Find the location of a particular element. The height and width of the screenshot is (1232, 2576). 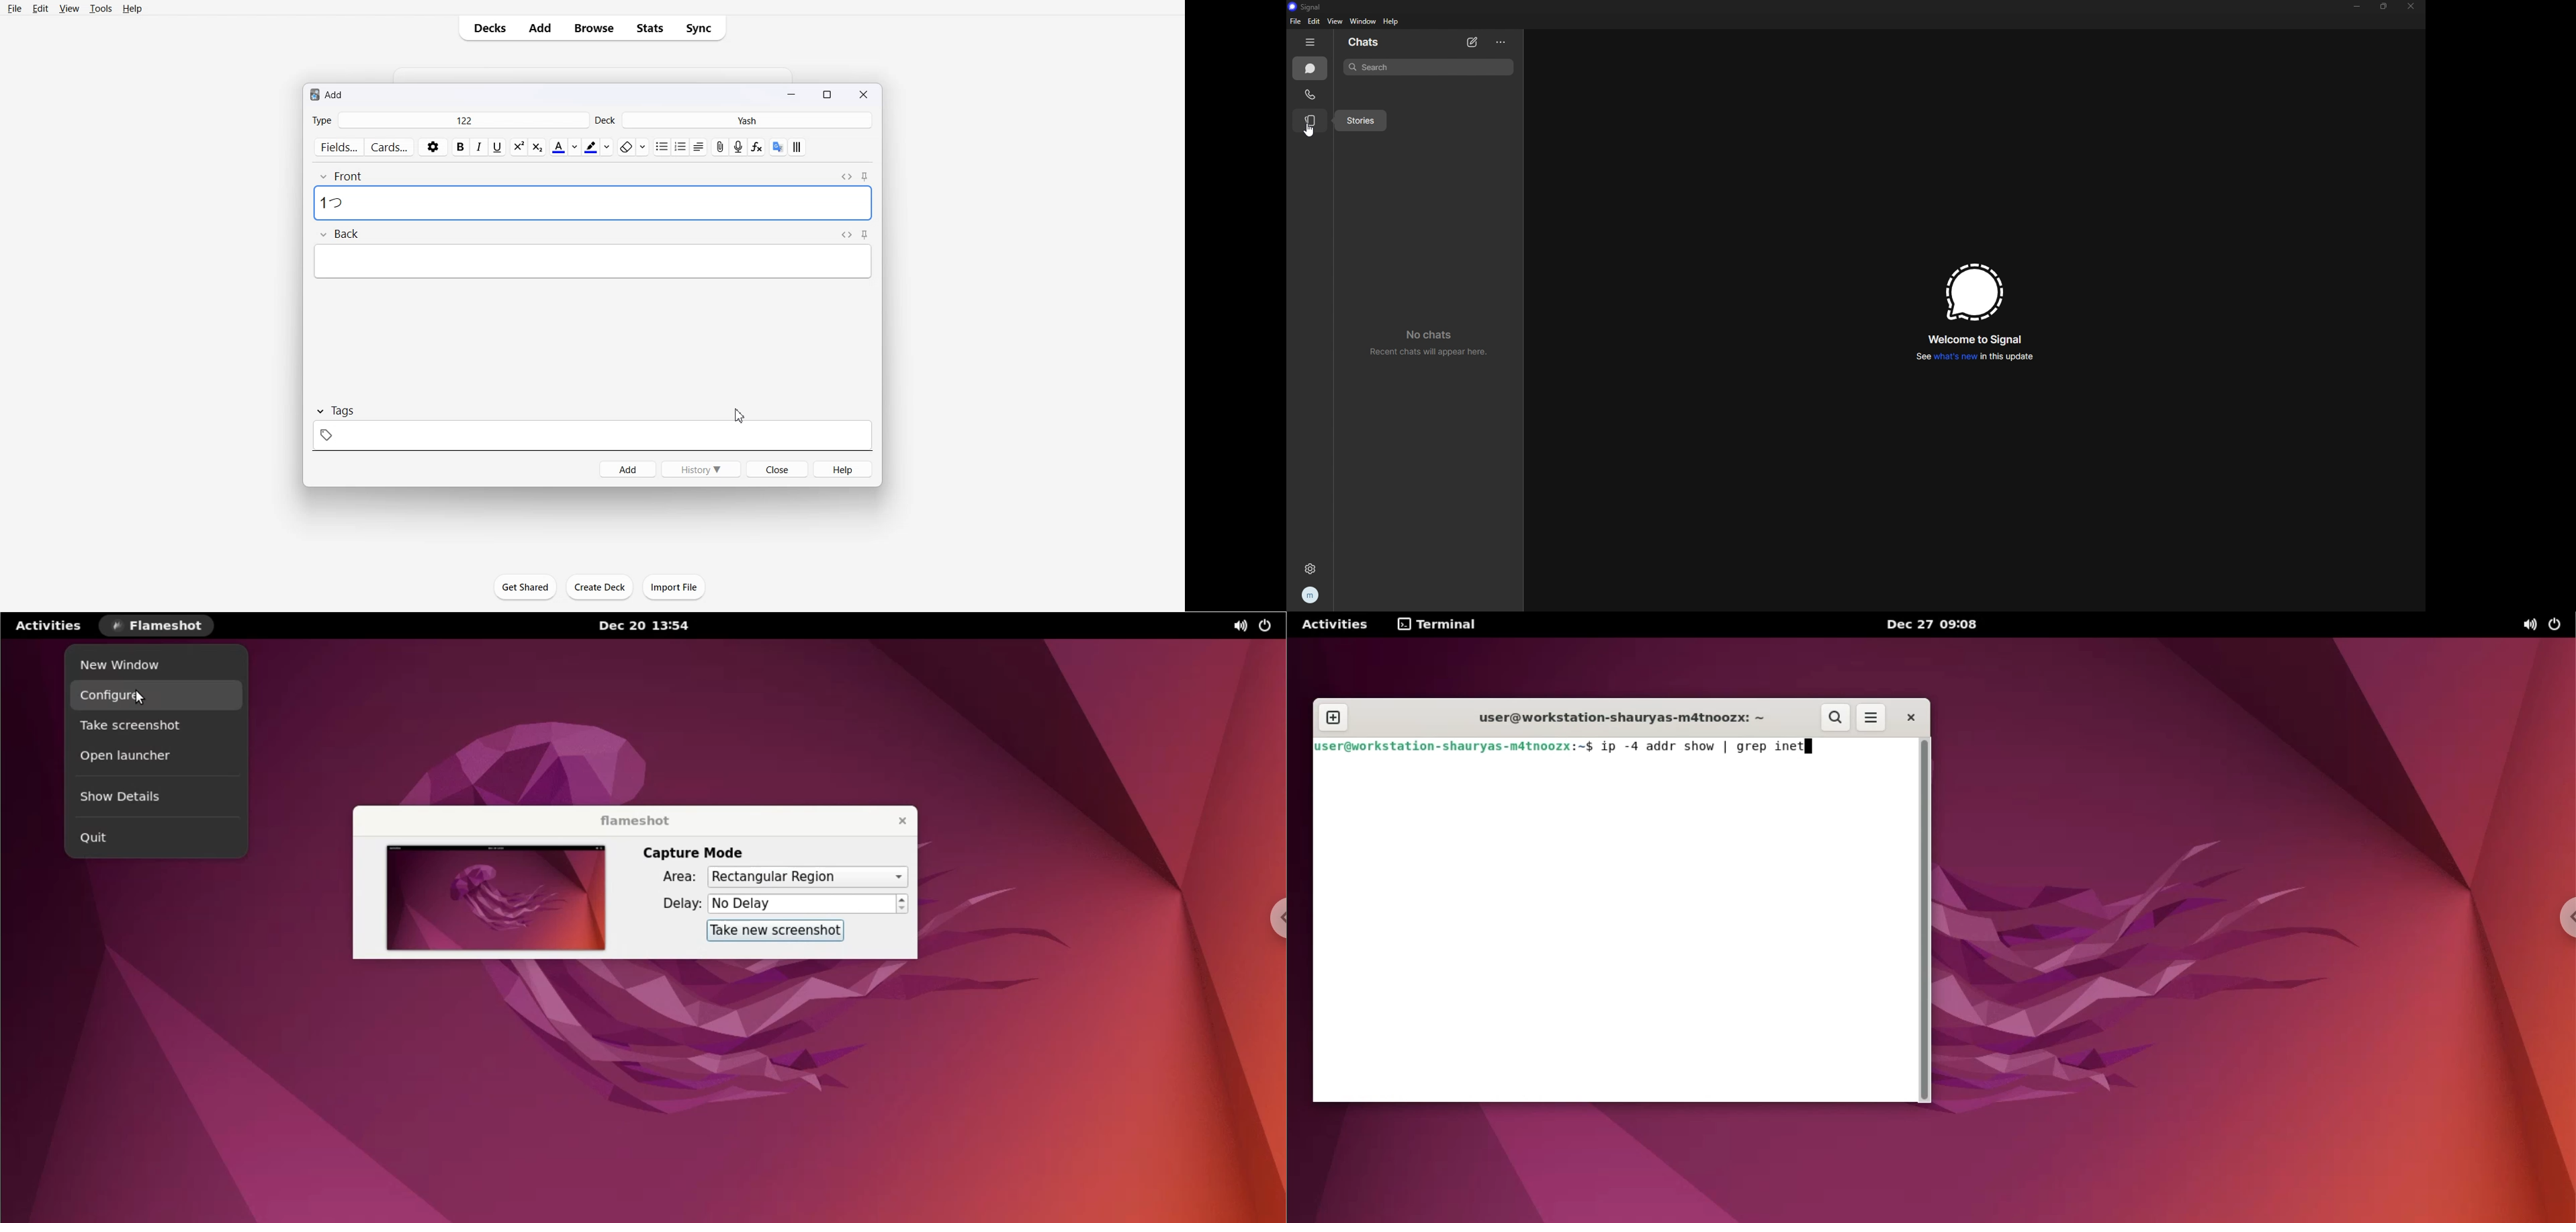

Text is located at coordinates (334, 202).